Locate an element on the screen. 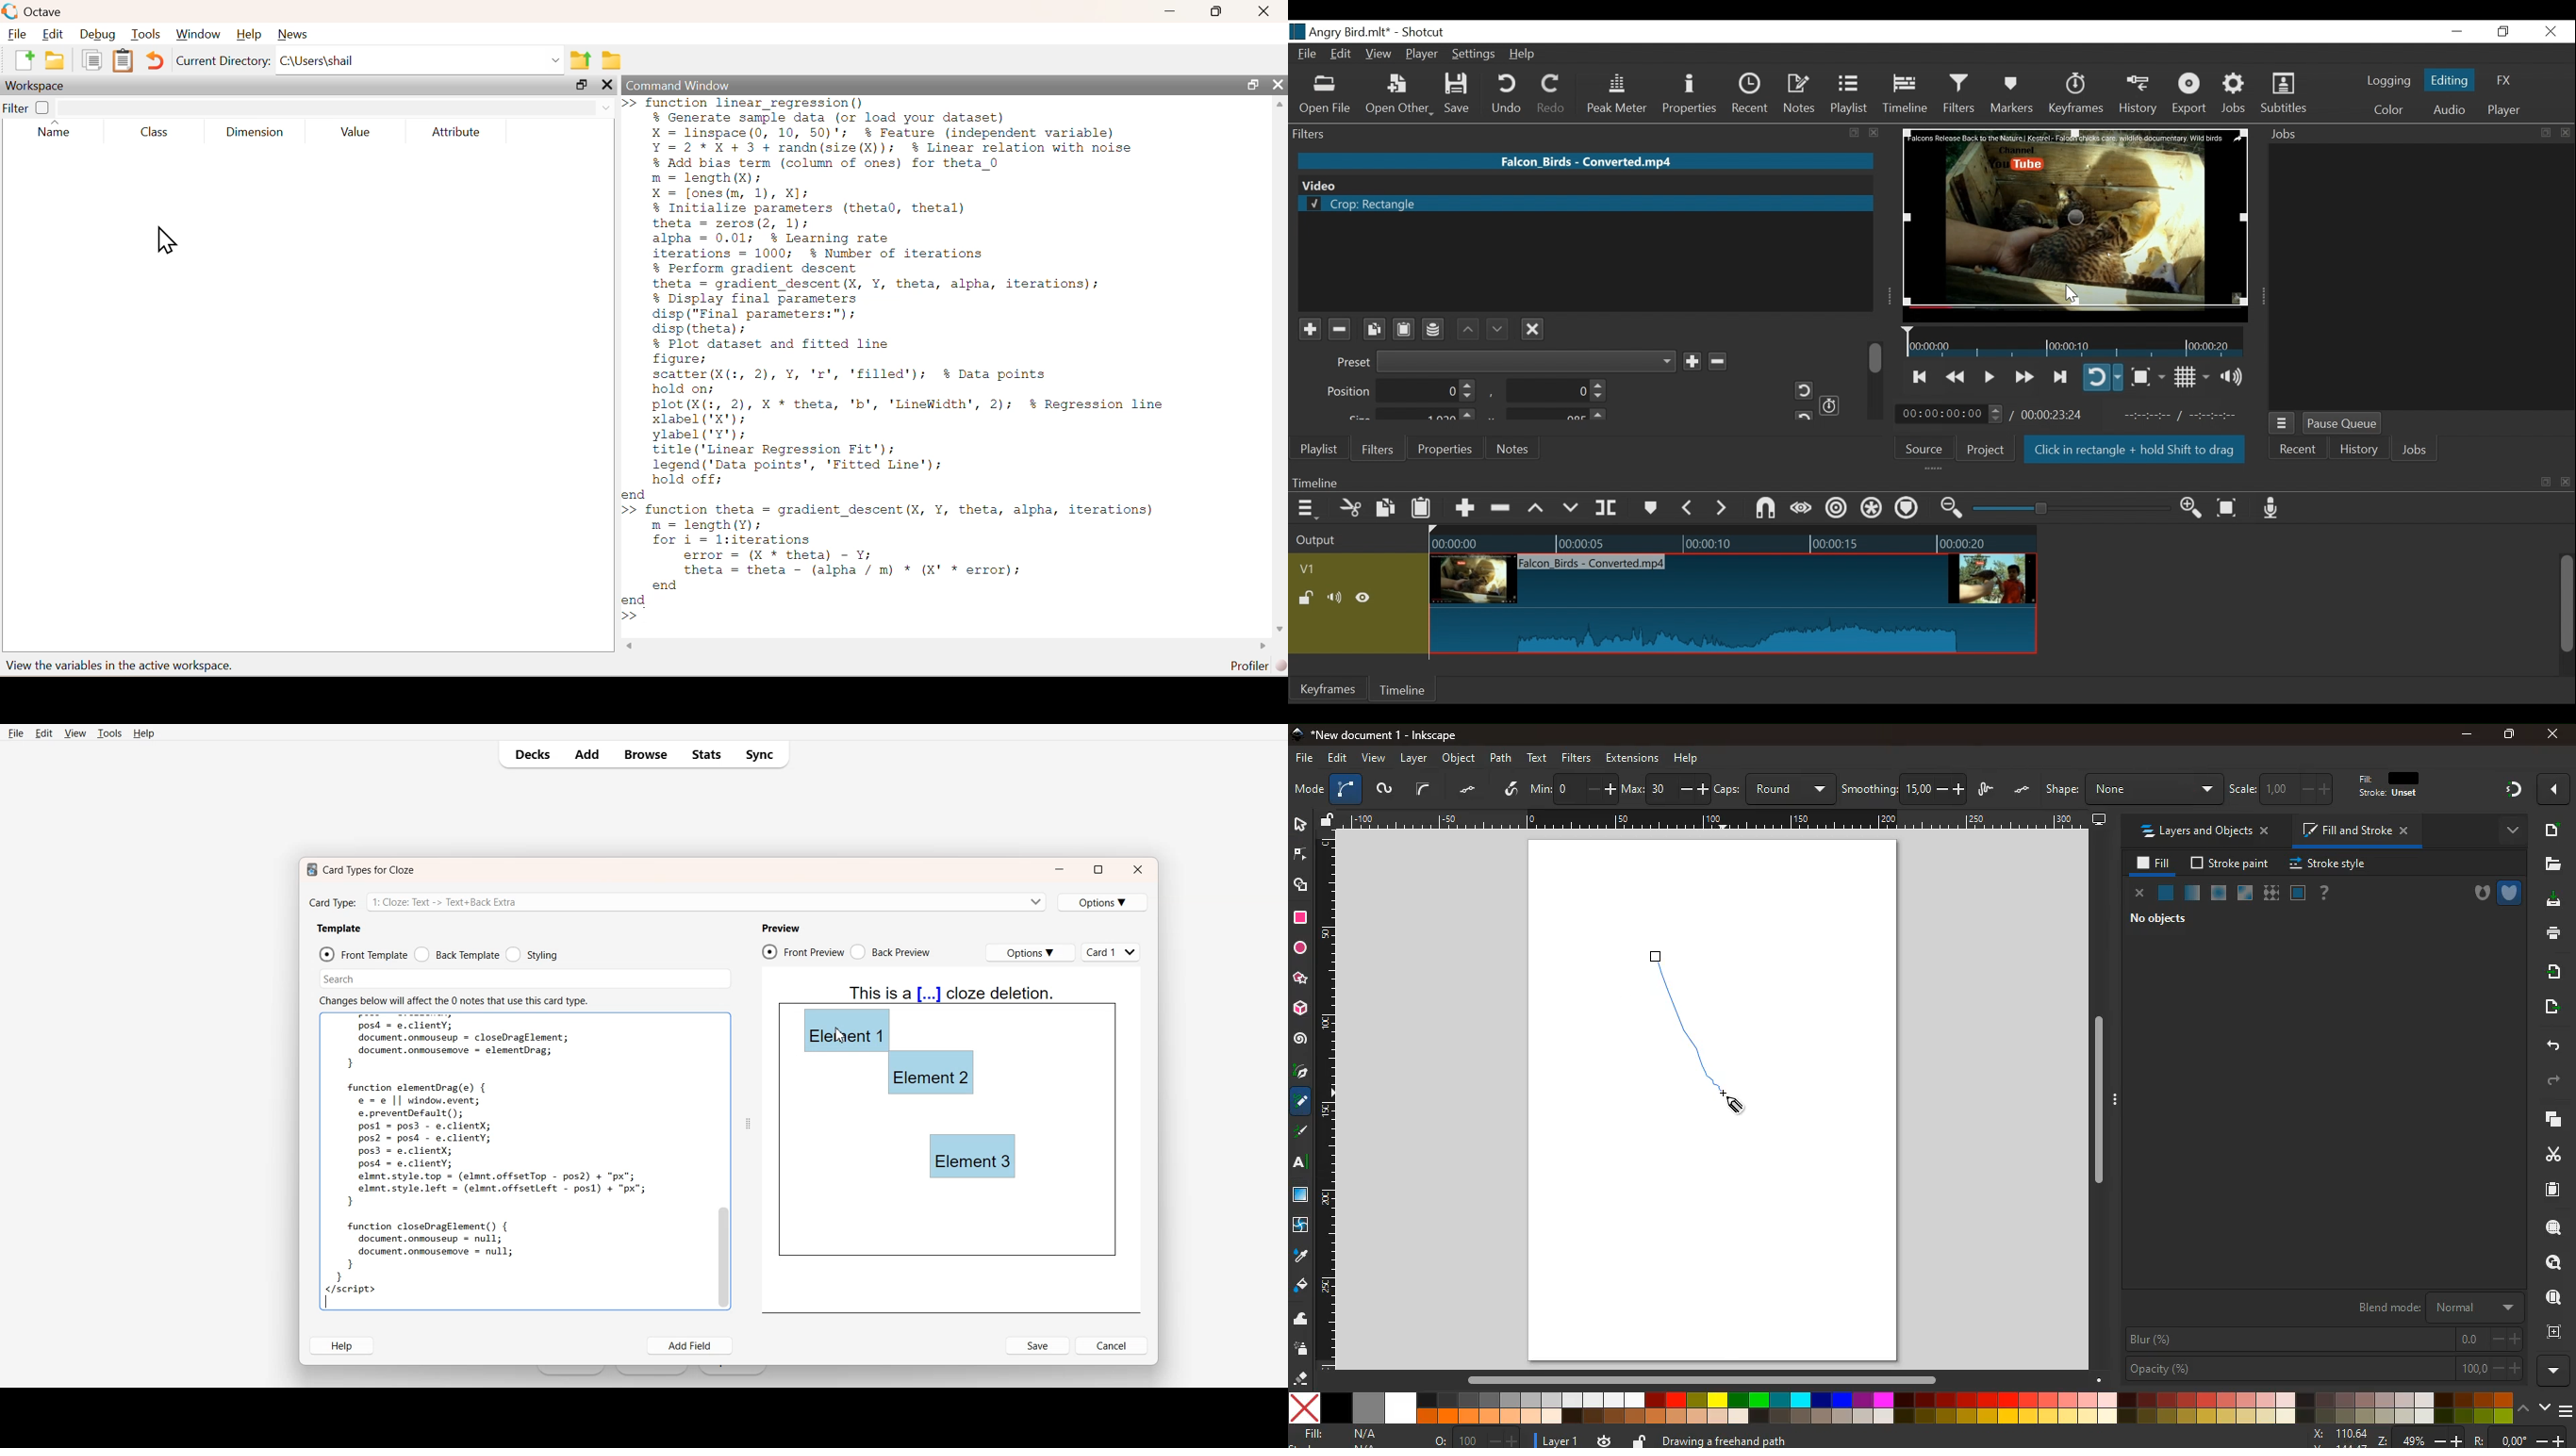 This screenshot has width=2576, height=1456. >> function theta = gradient descent (X, Y, theta, alpha, iterations)
m = length(Y);
for i = l:iterations
error = (X * theta) - Y;
theta = theta - (alpha / m) * (X' * error);
end
end
>> is located at coordinates (896, 562).